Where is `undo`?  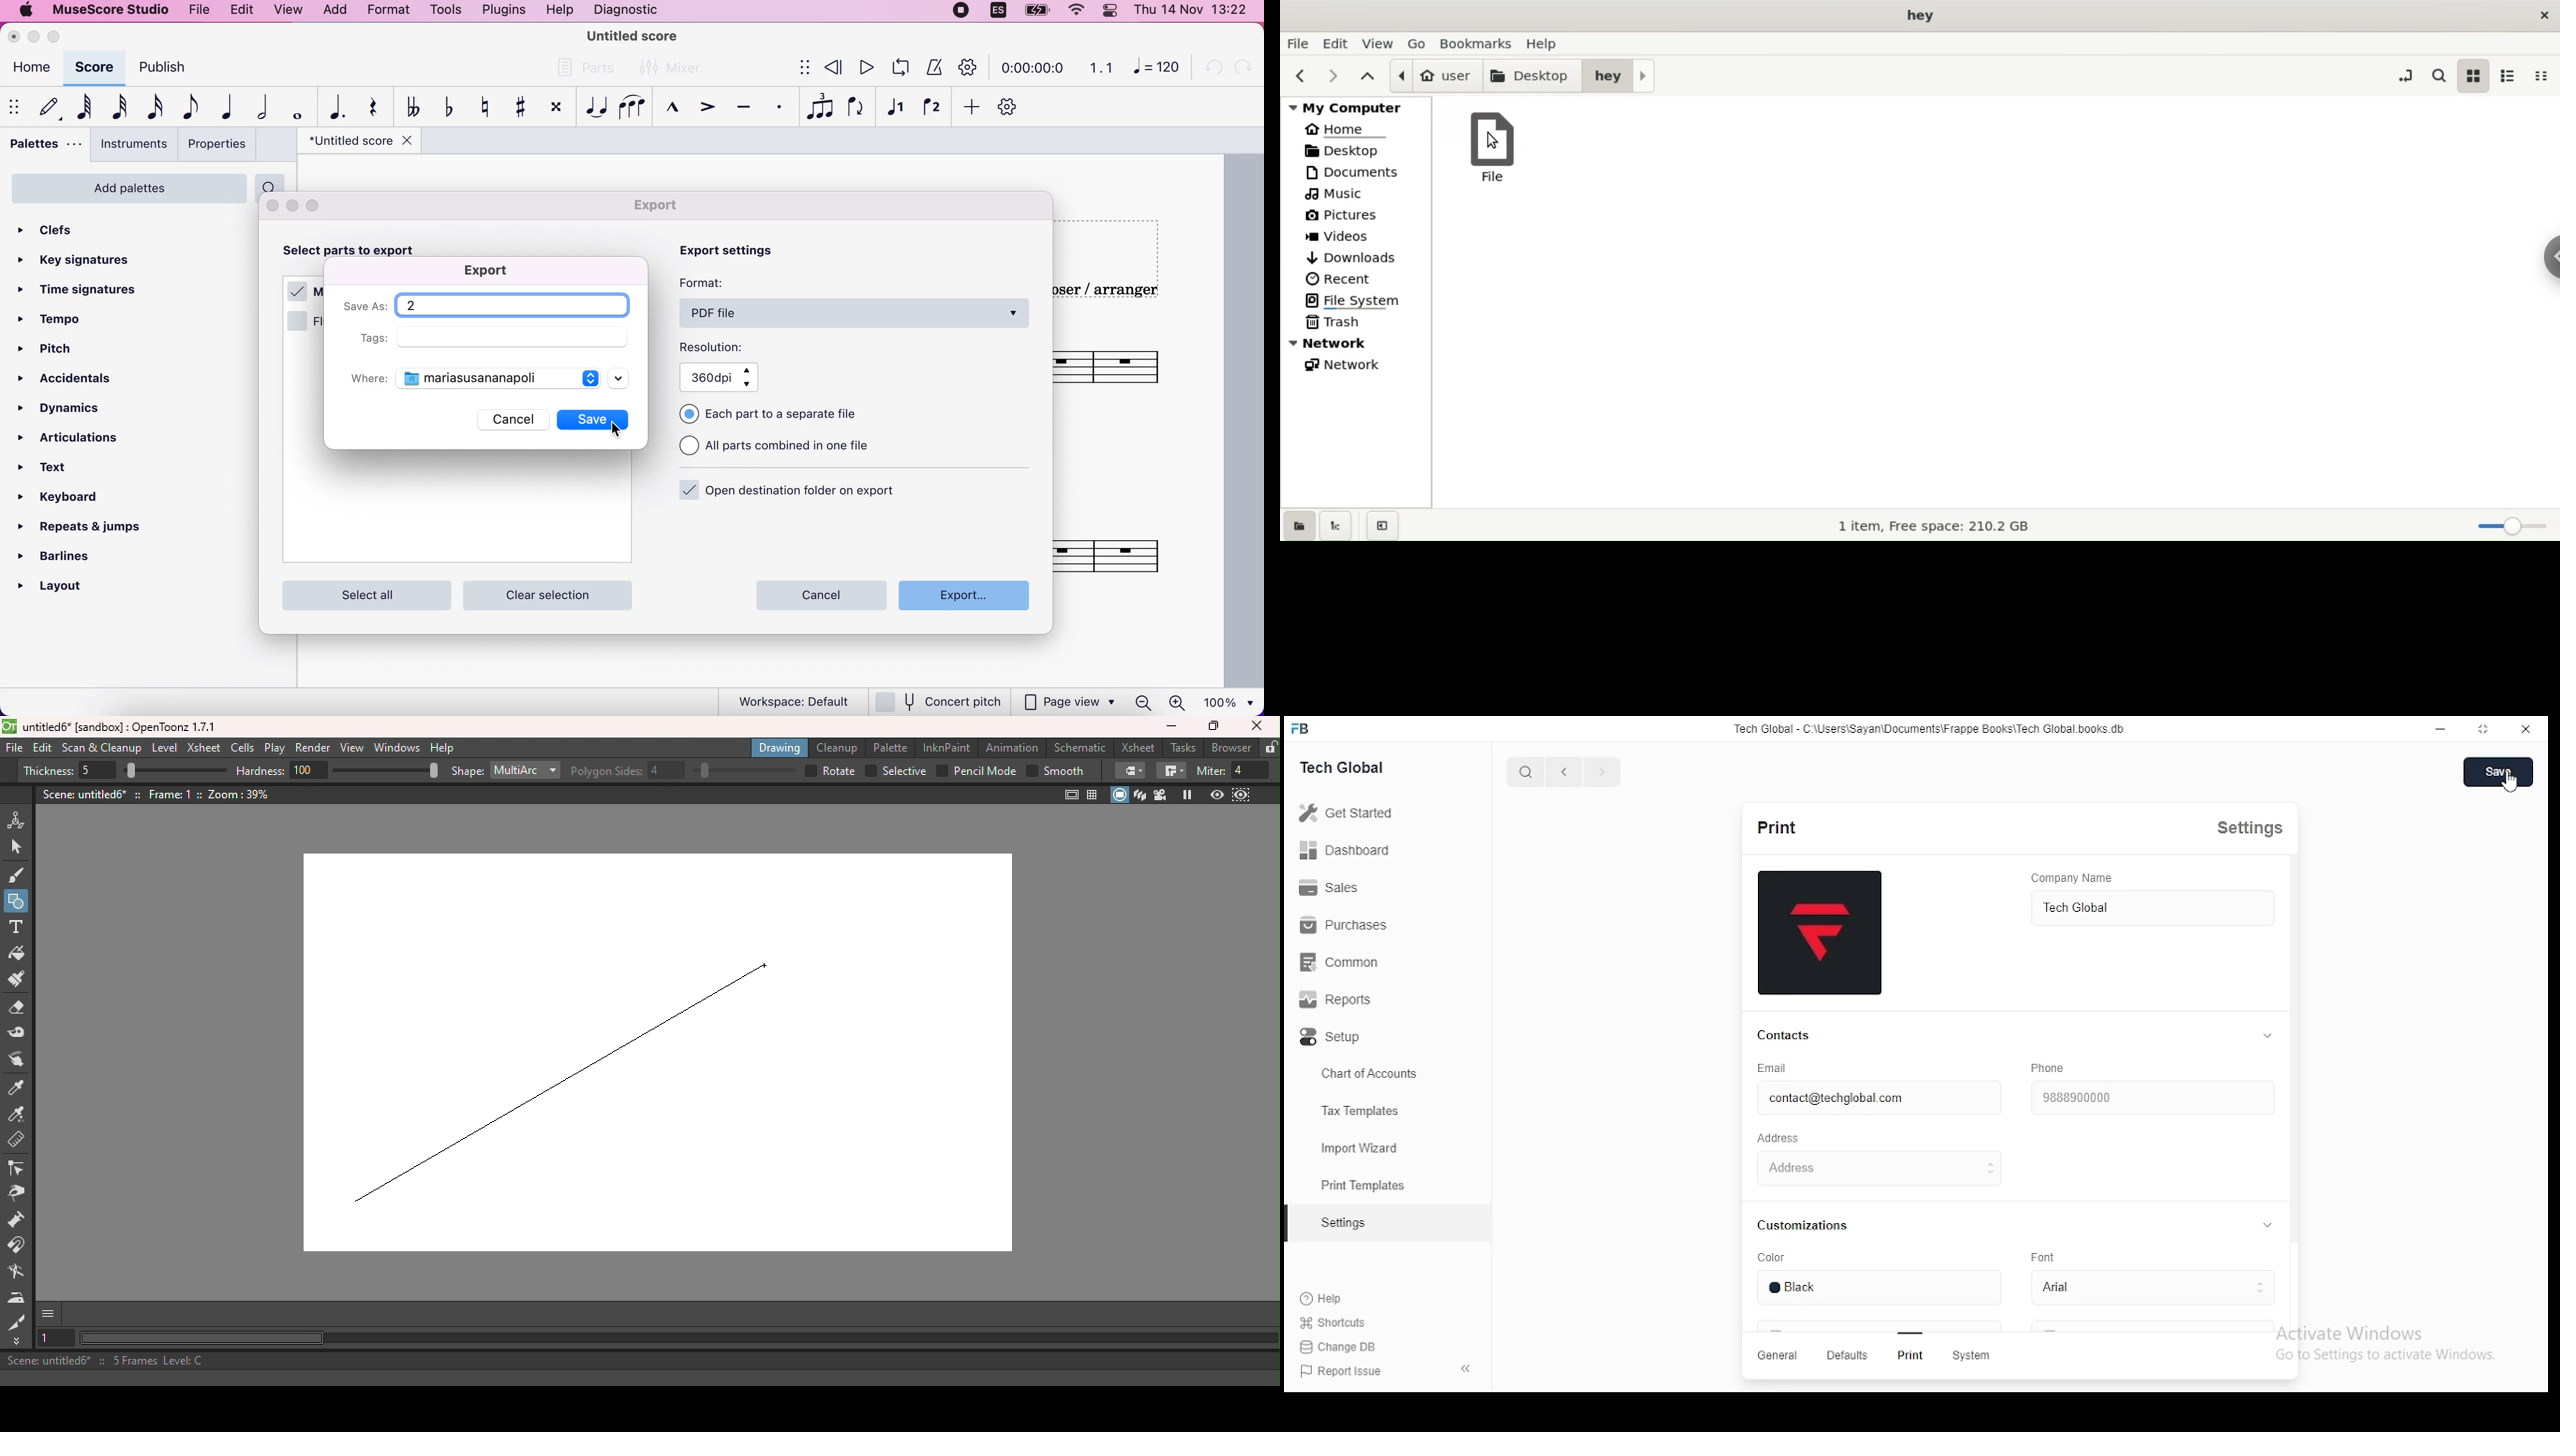
undo is located at coordinates (1214, 69).